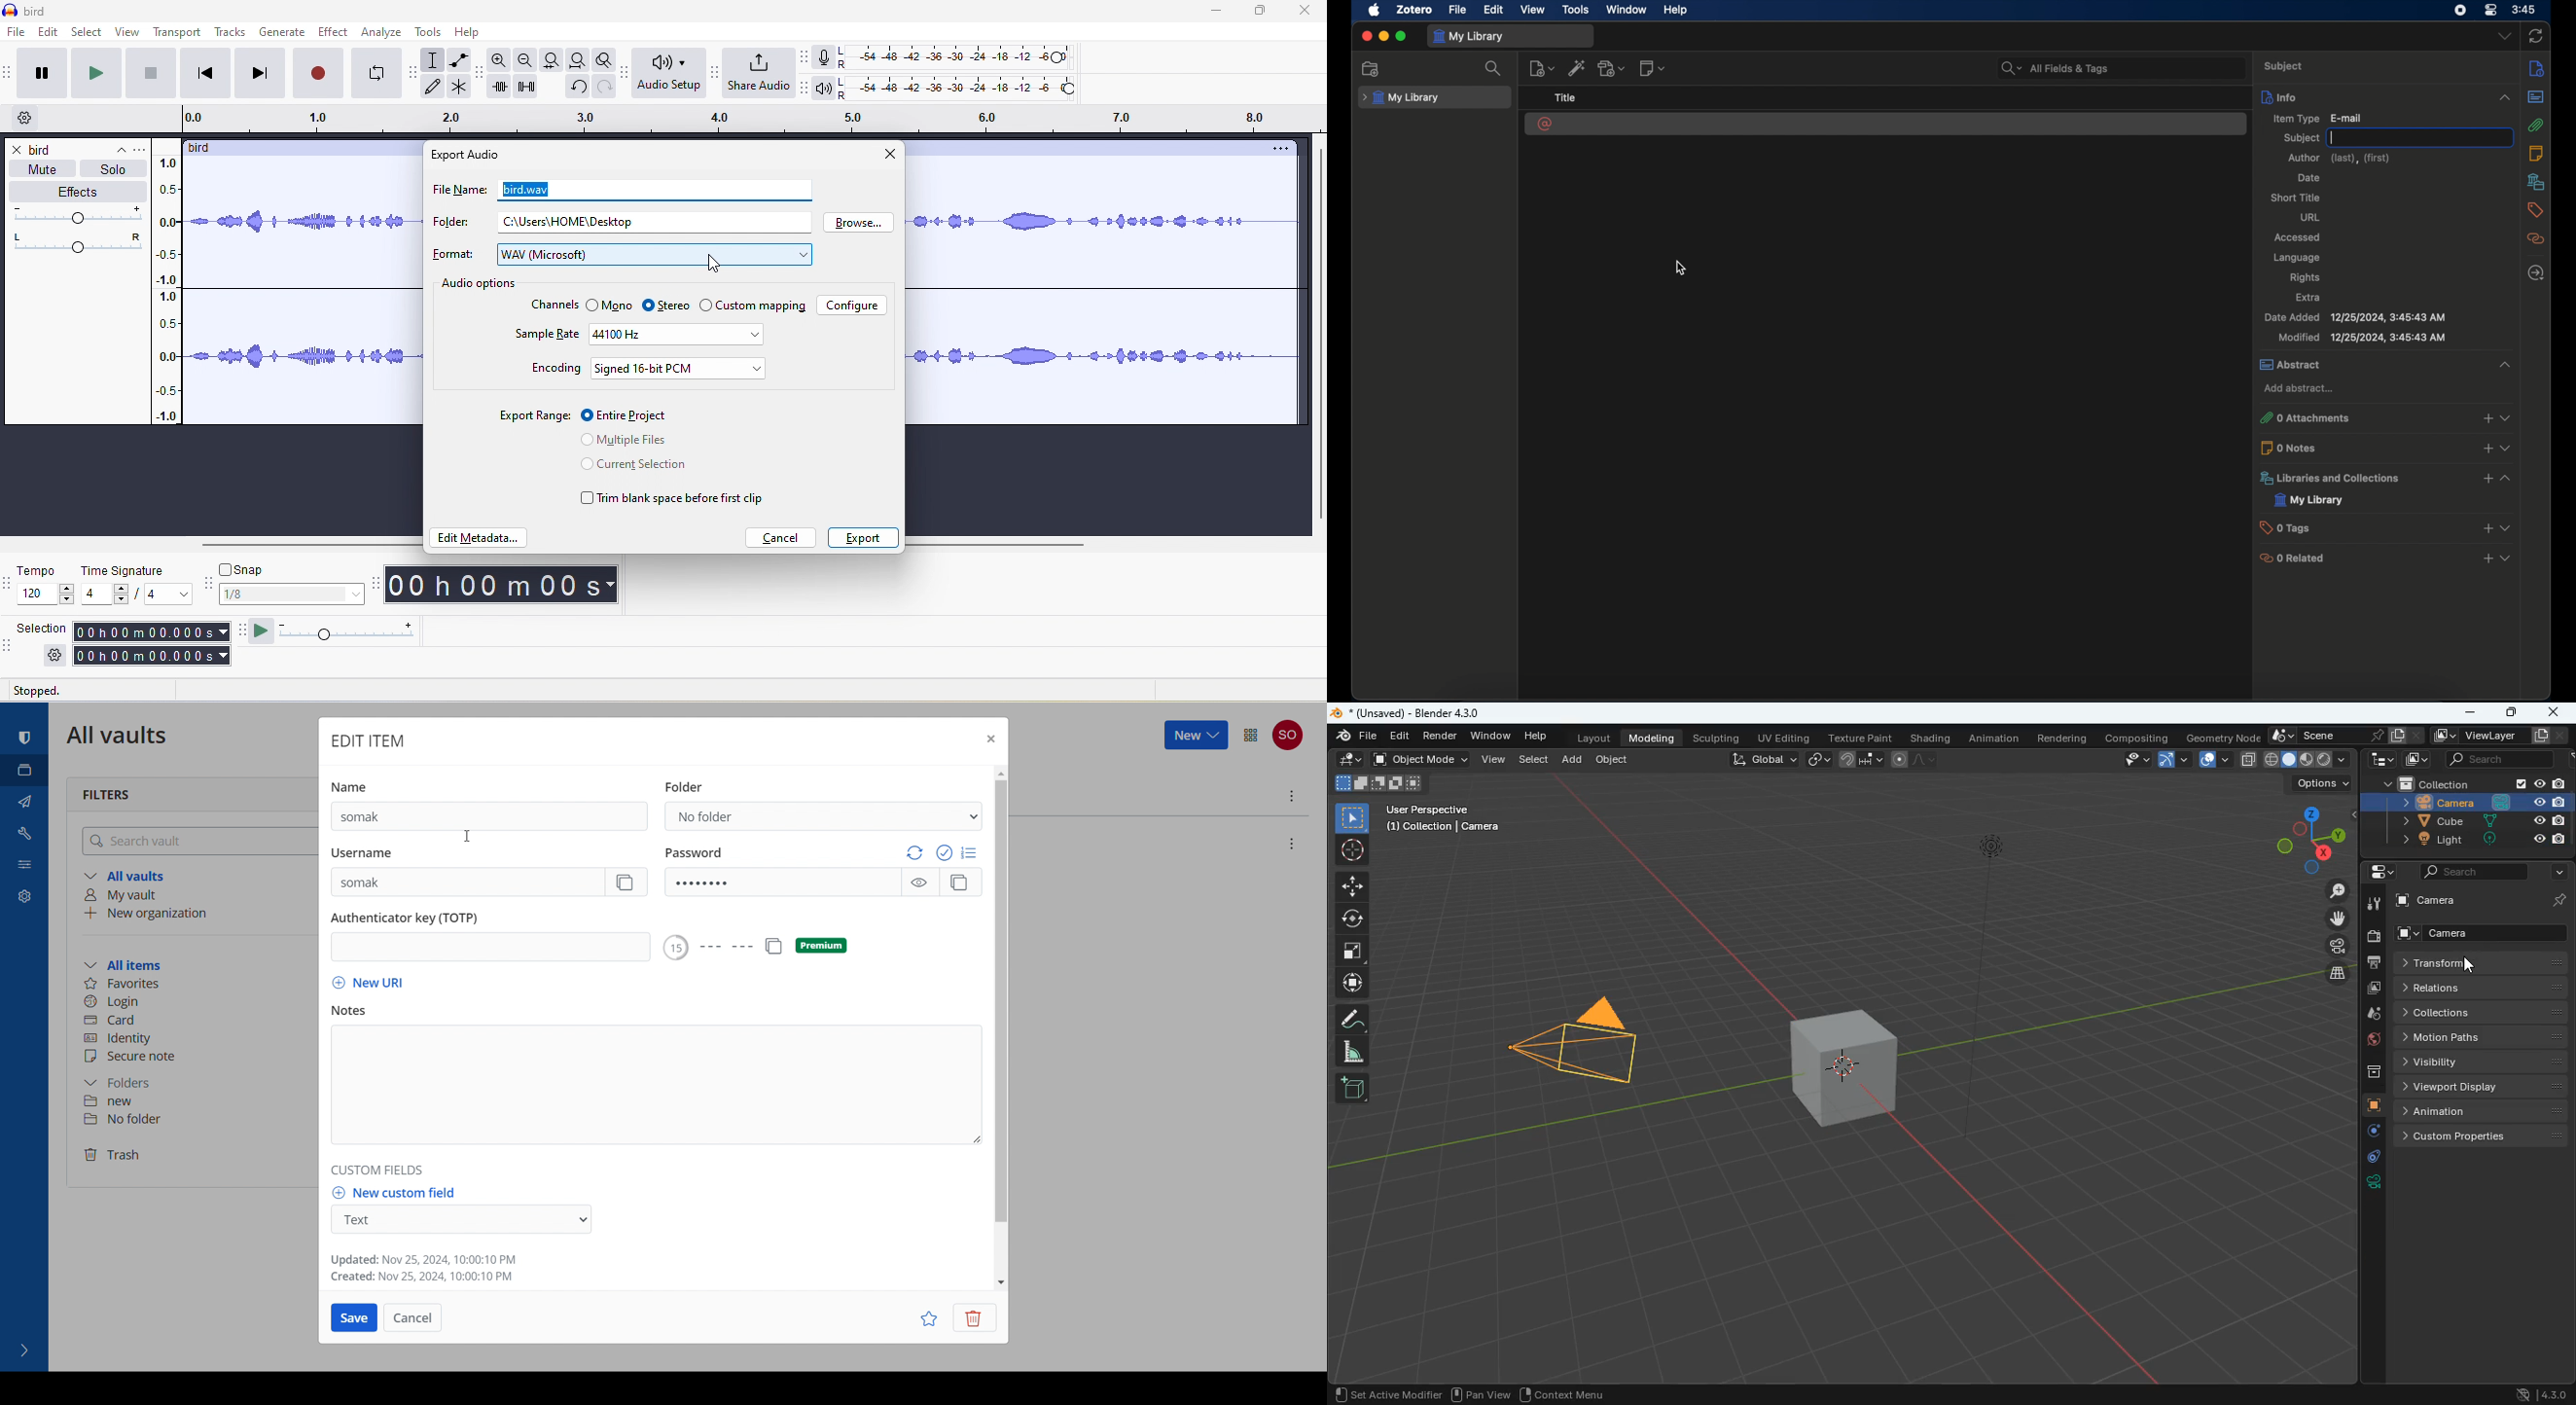 The width and height of the screenshot is (2576, 1428). I want to click on share audio, so click(757, 74).